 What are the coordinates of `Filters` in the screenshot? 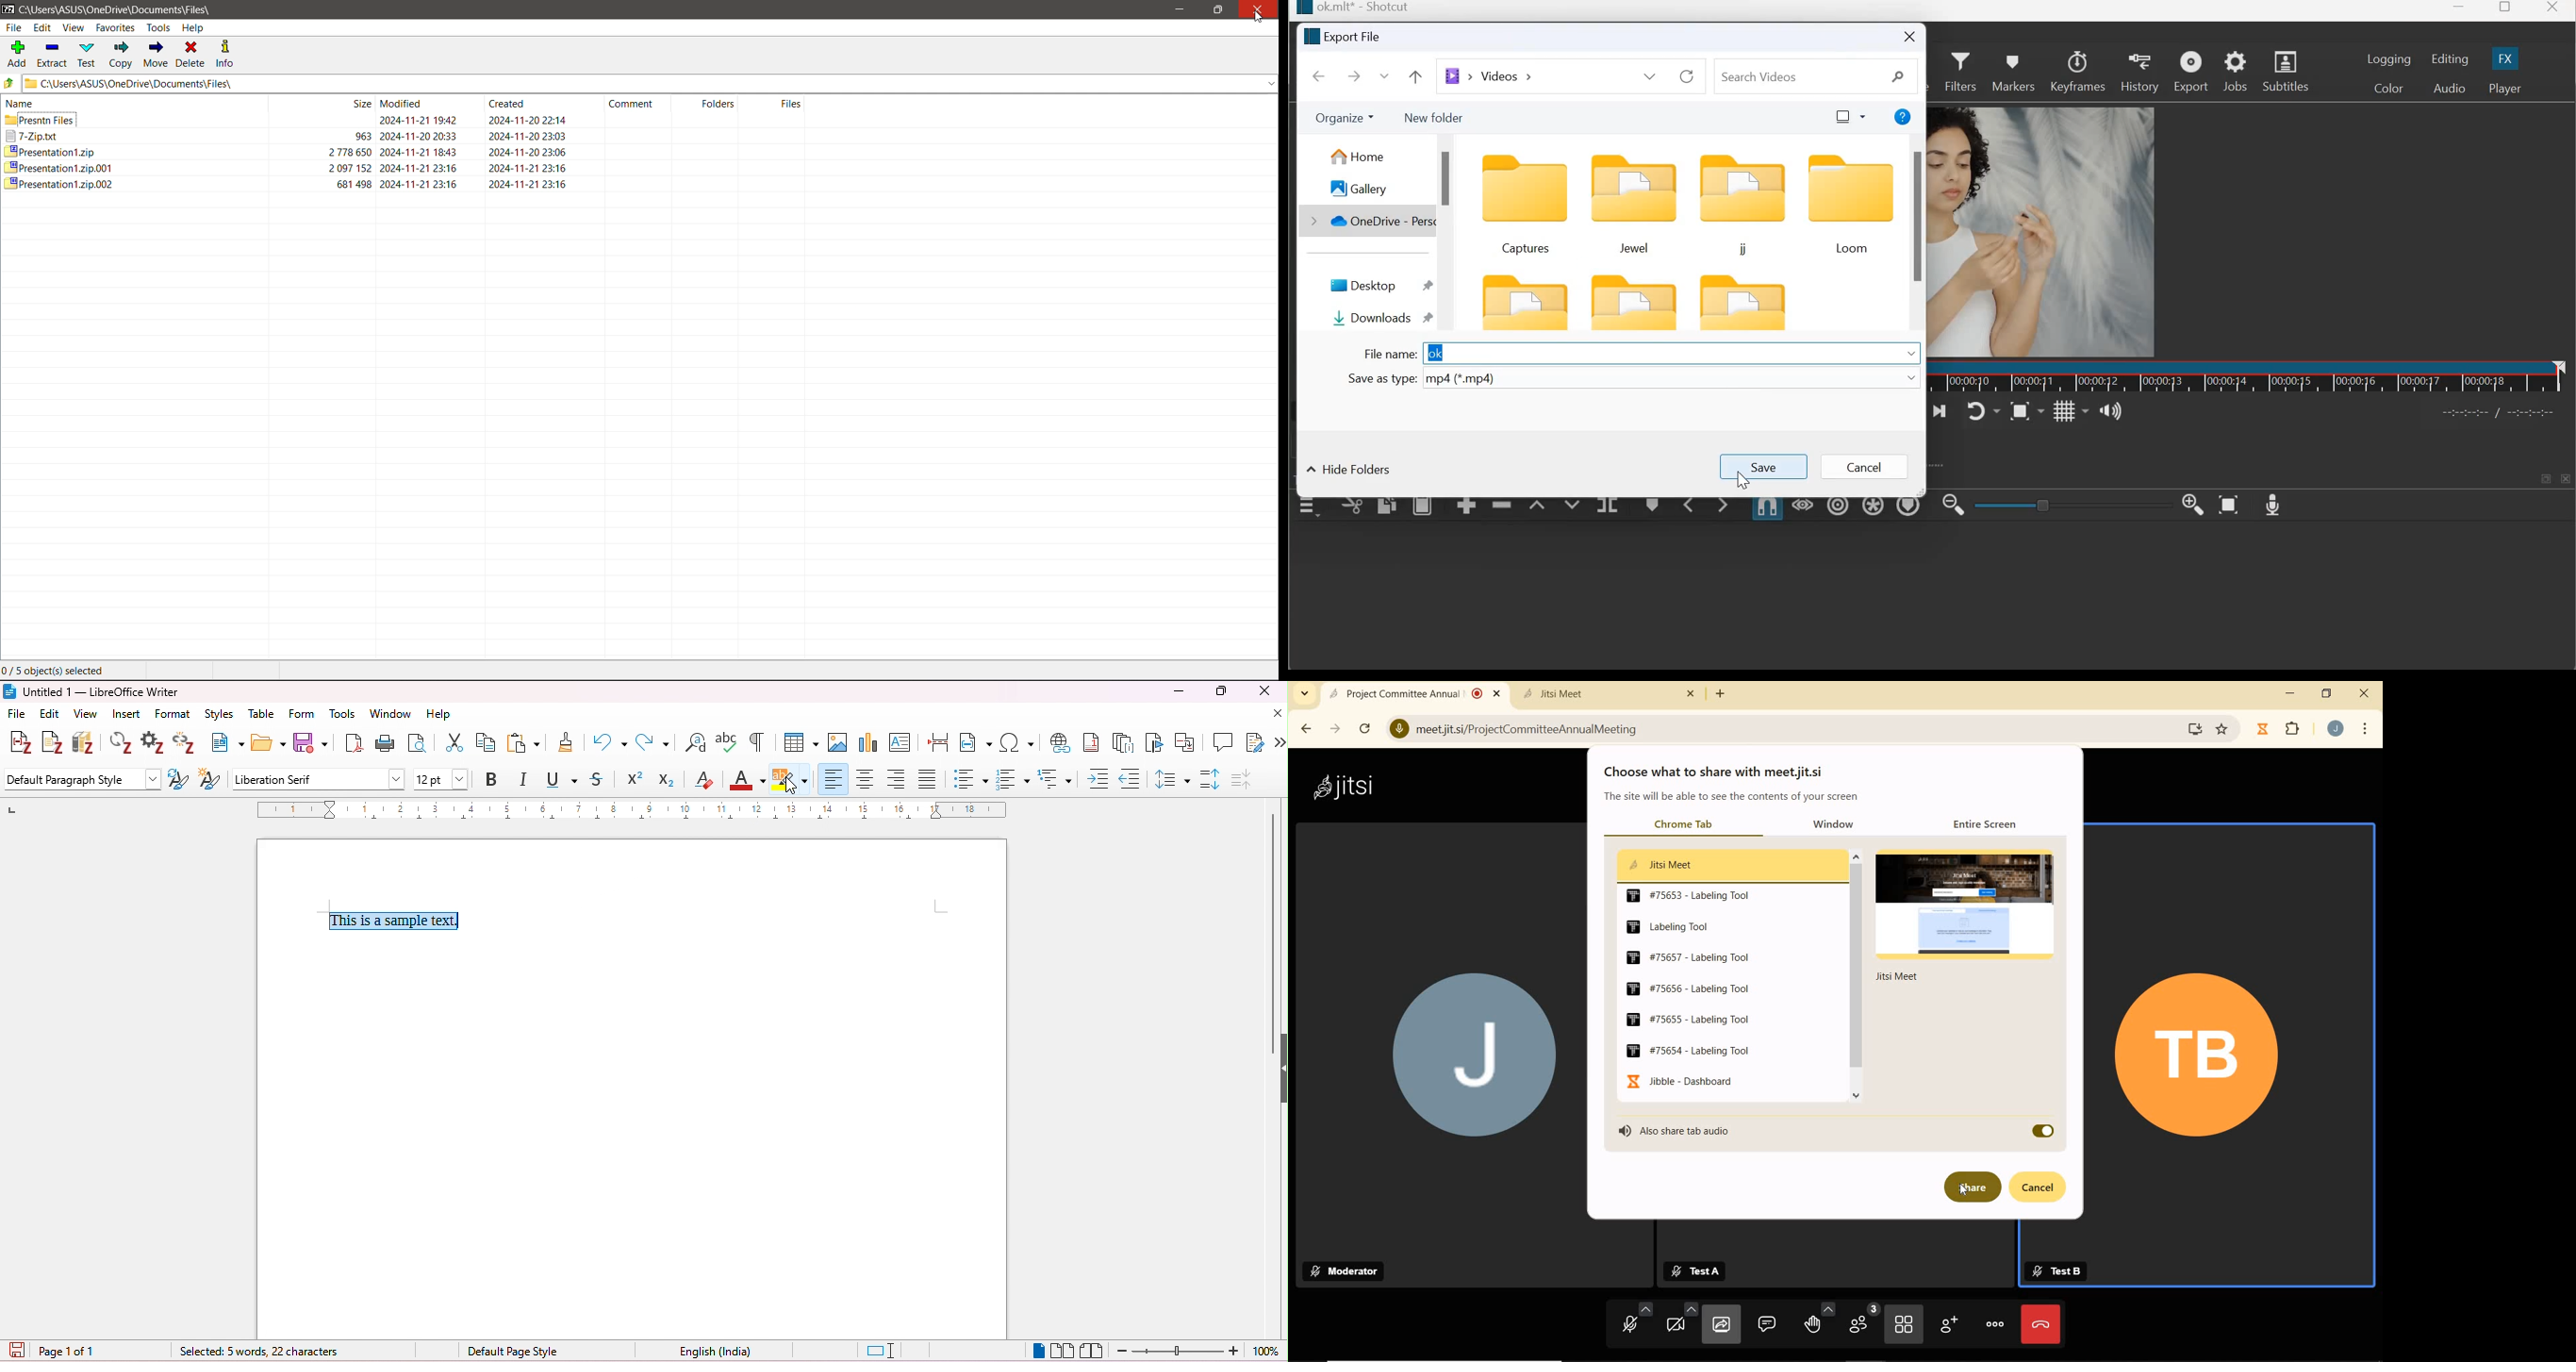 It's located at (1961, 70).